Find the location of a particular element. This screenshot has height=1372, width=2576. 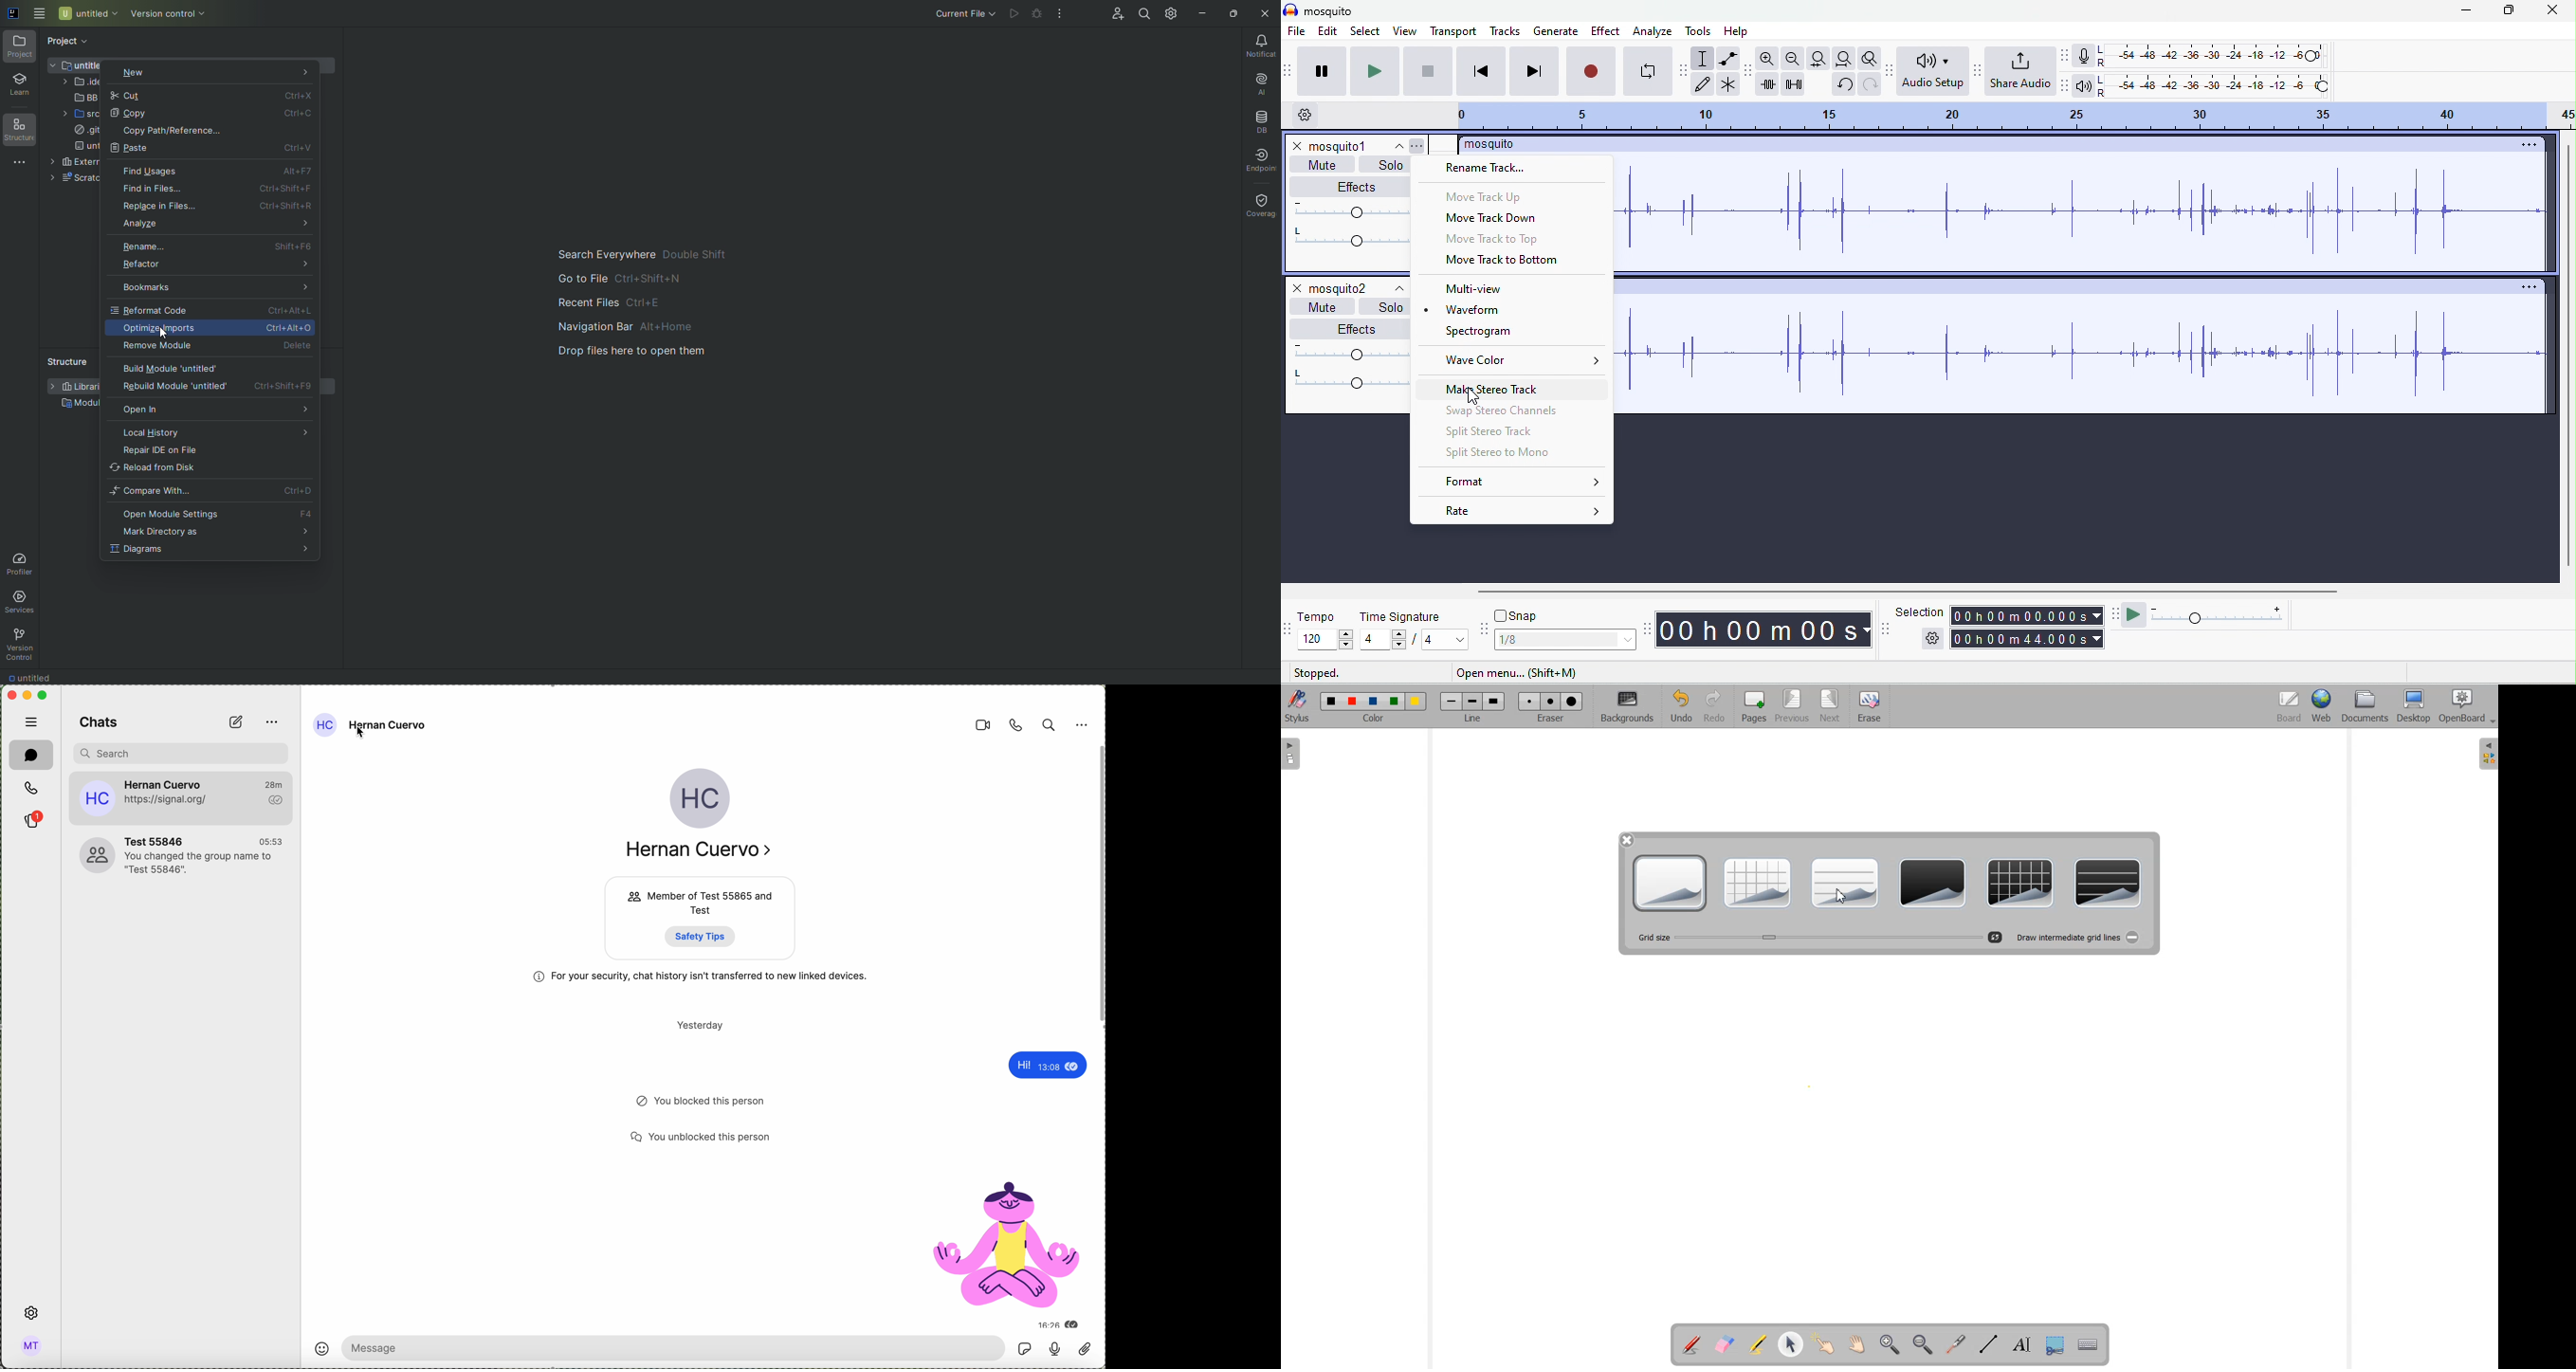

stories is located at coordinates (33, 820).